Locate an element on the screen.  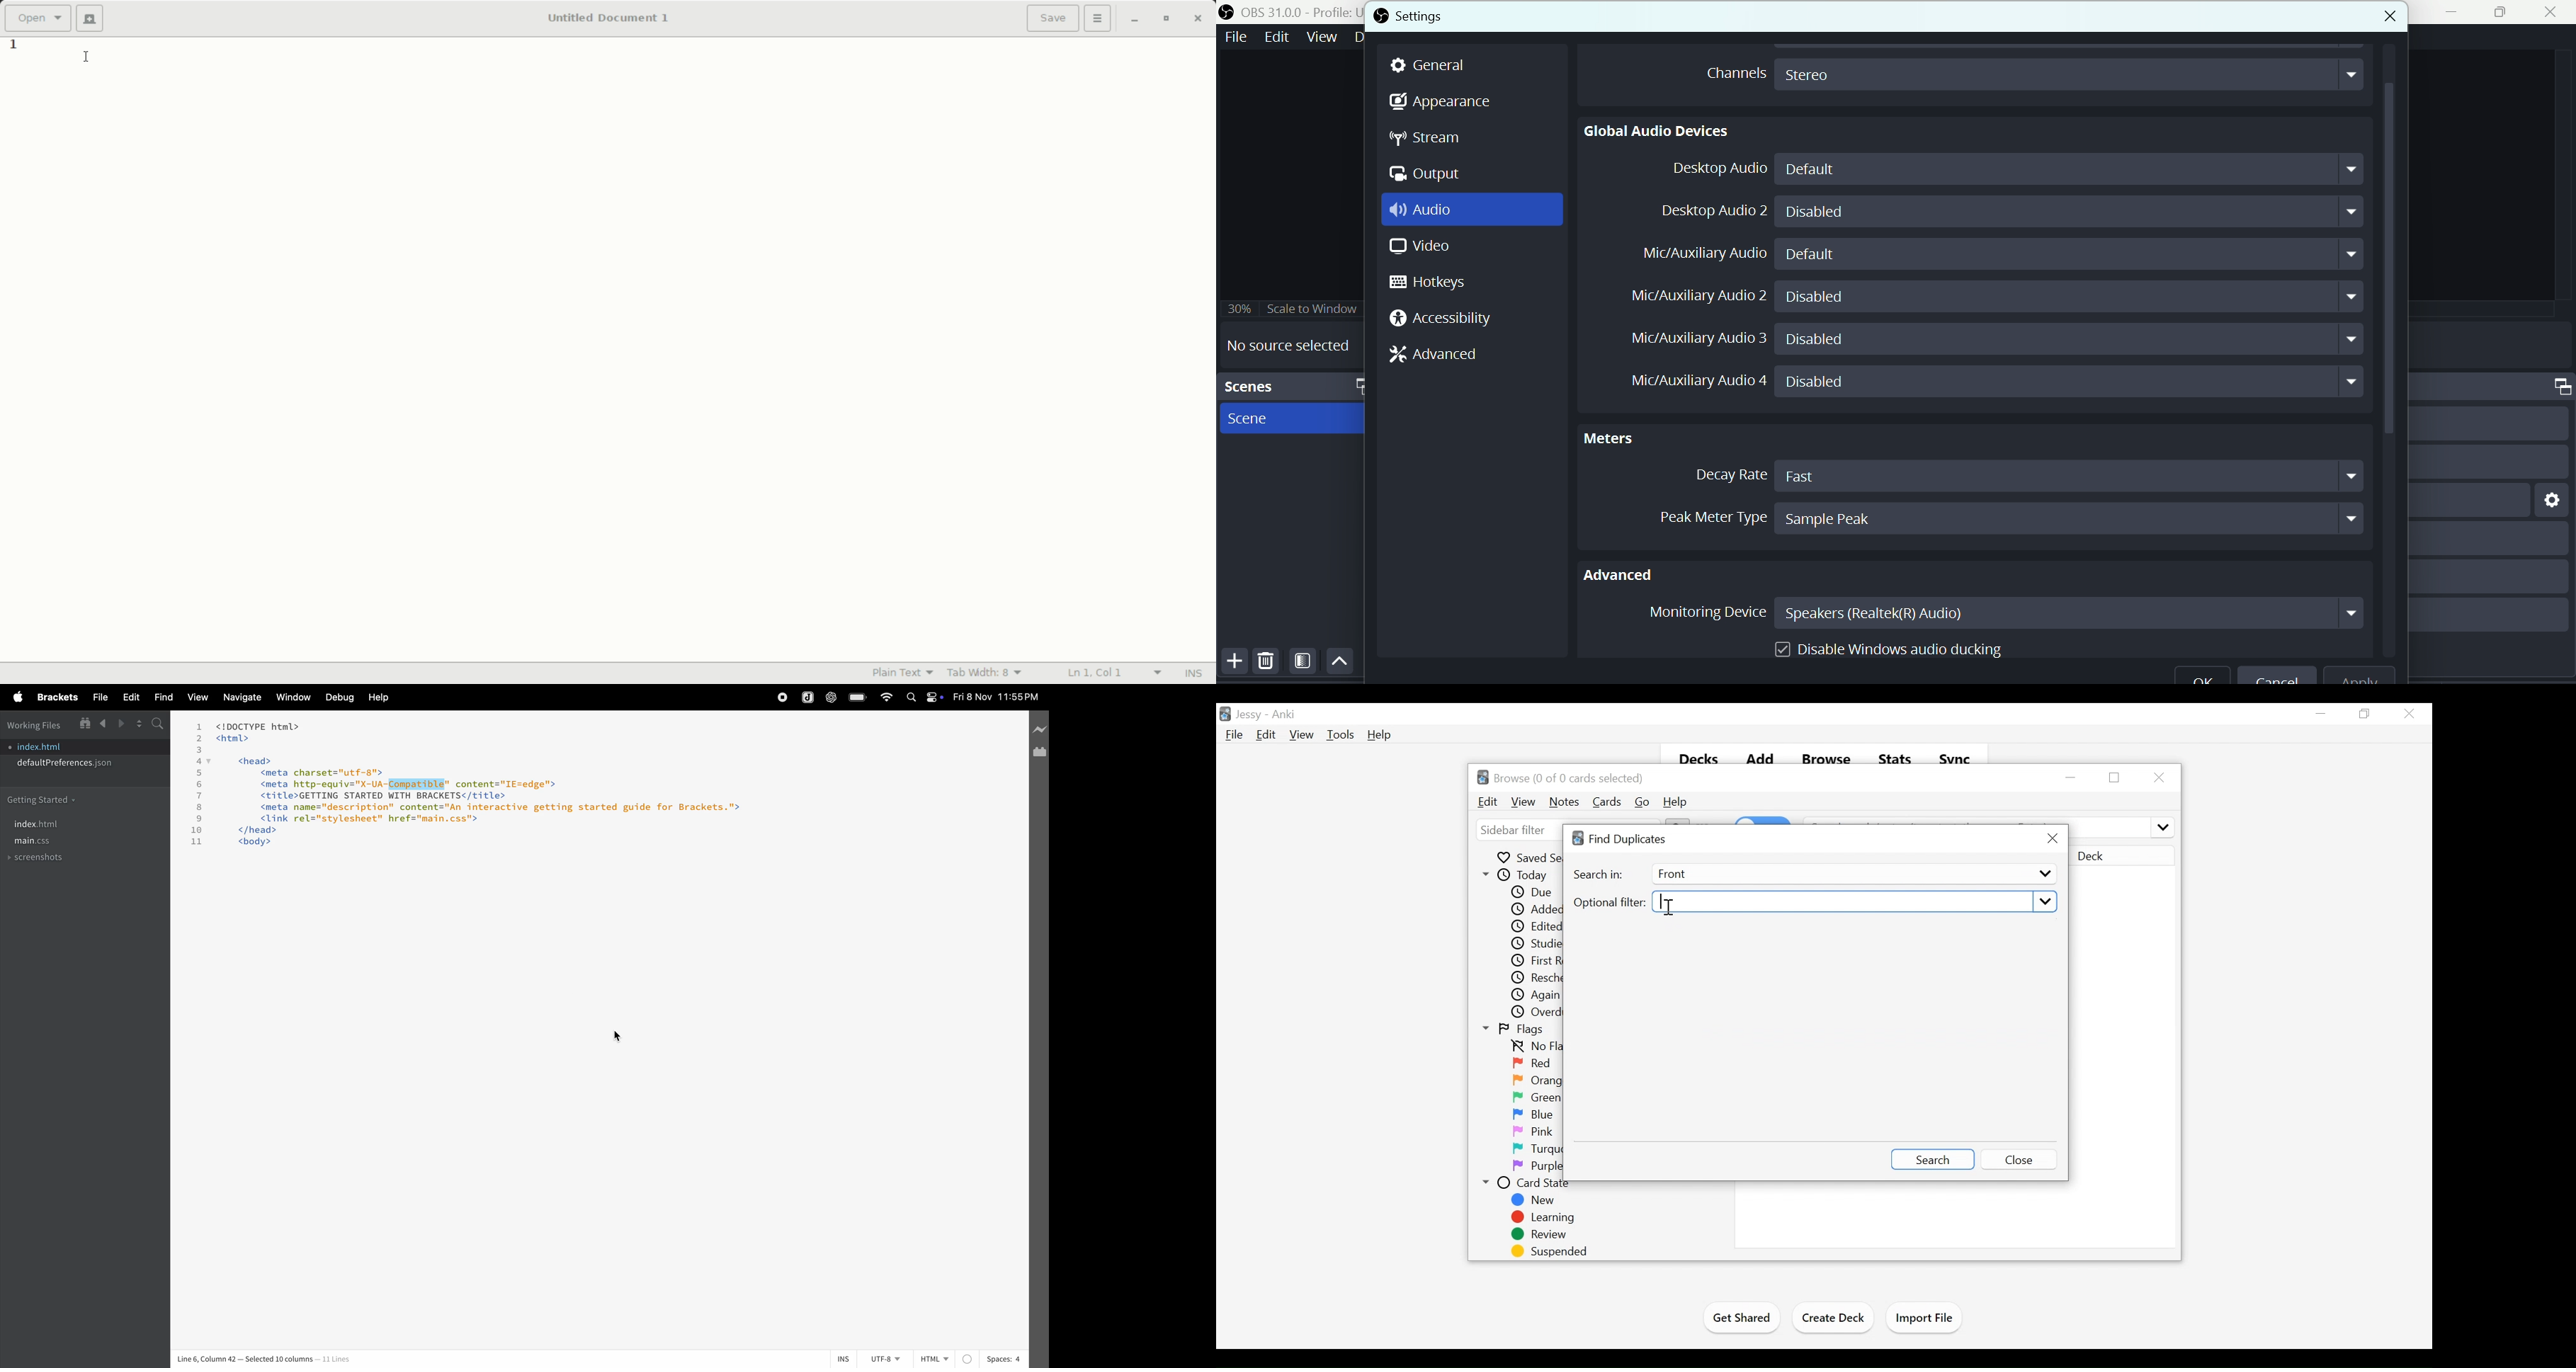
screenshots is located at coordinates (38, 859).